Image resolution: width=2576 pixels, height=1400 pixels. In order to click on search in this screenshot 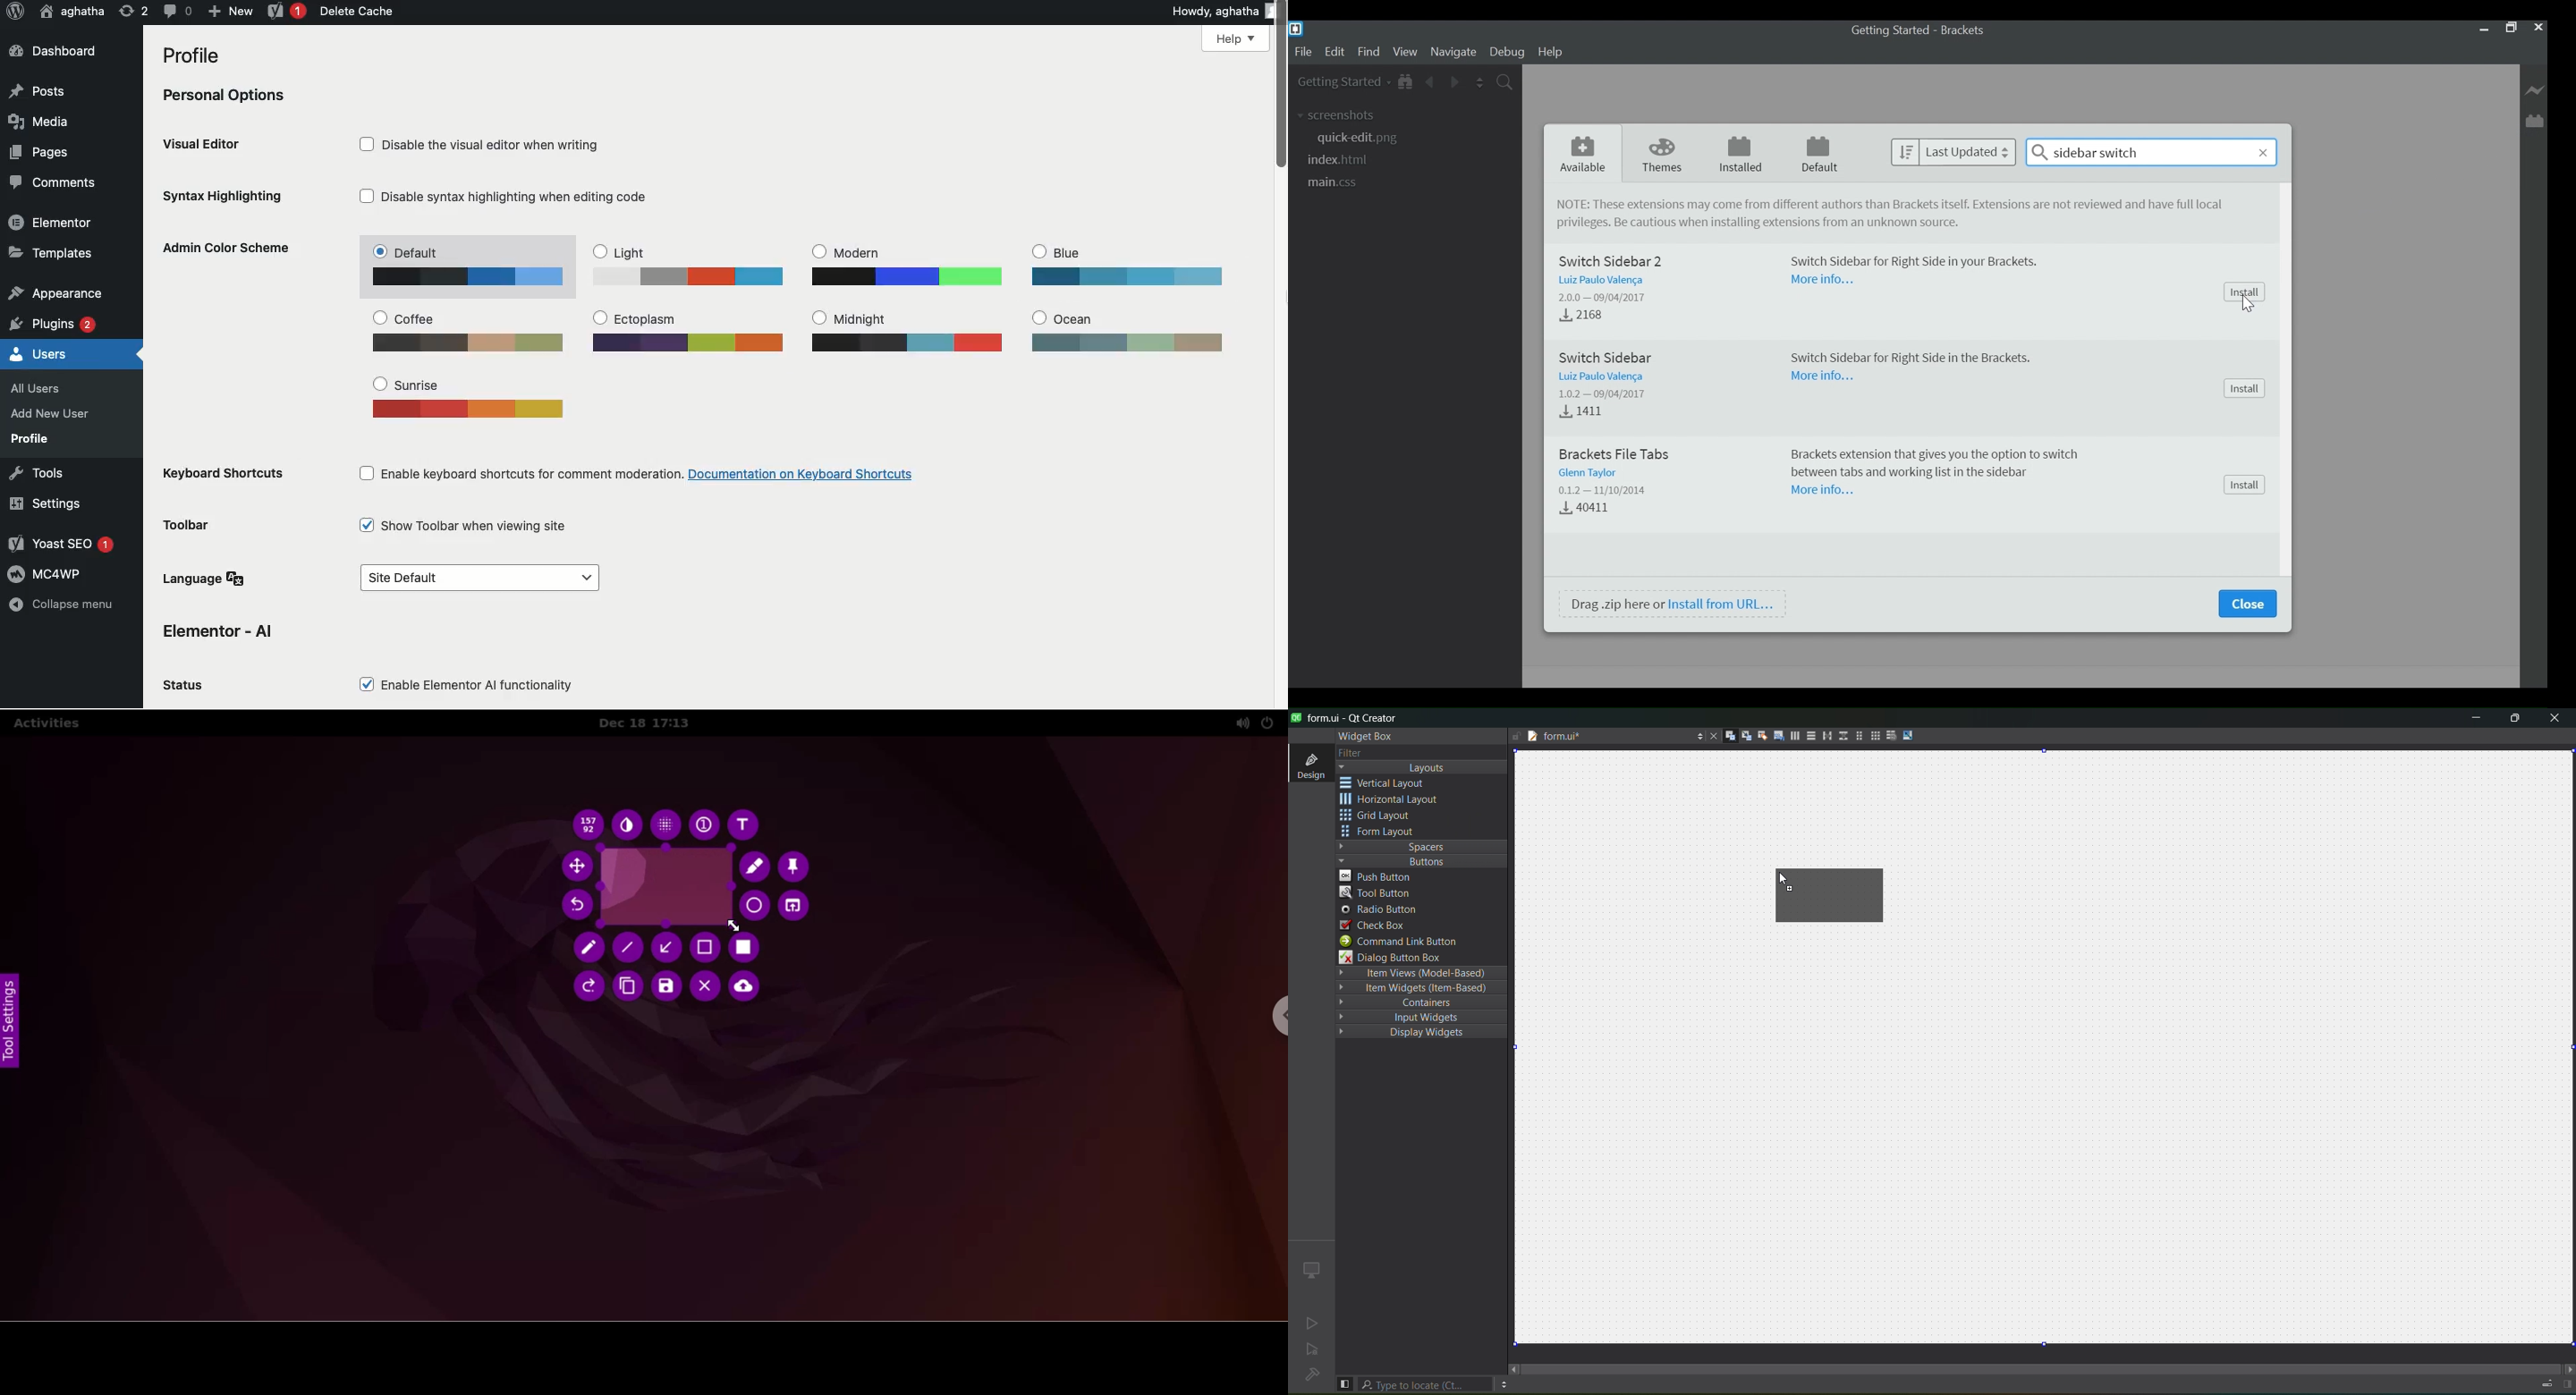, I will do `click(1426, 1384)`.